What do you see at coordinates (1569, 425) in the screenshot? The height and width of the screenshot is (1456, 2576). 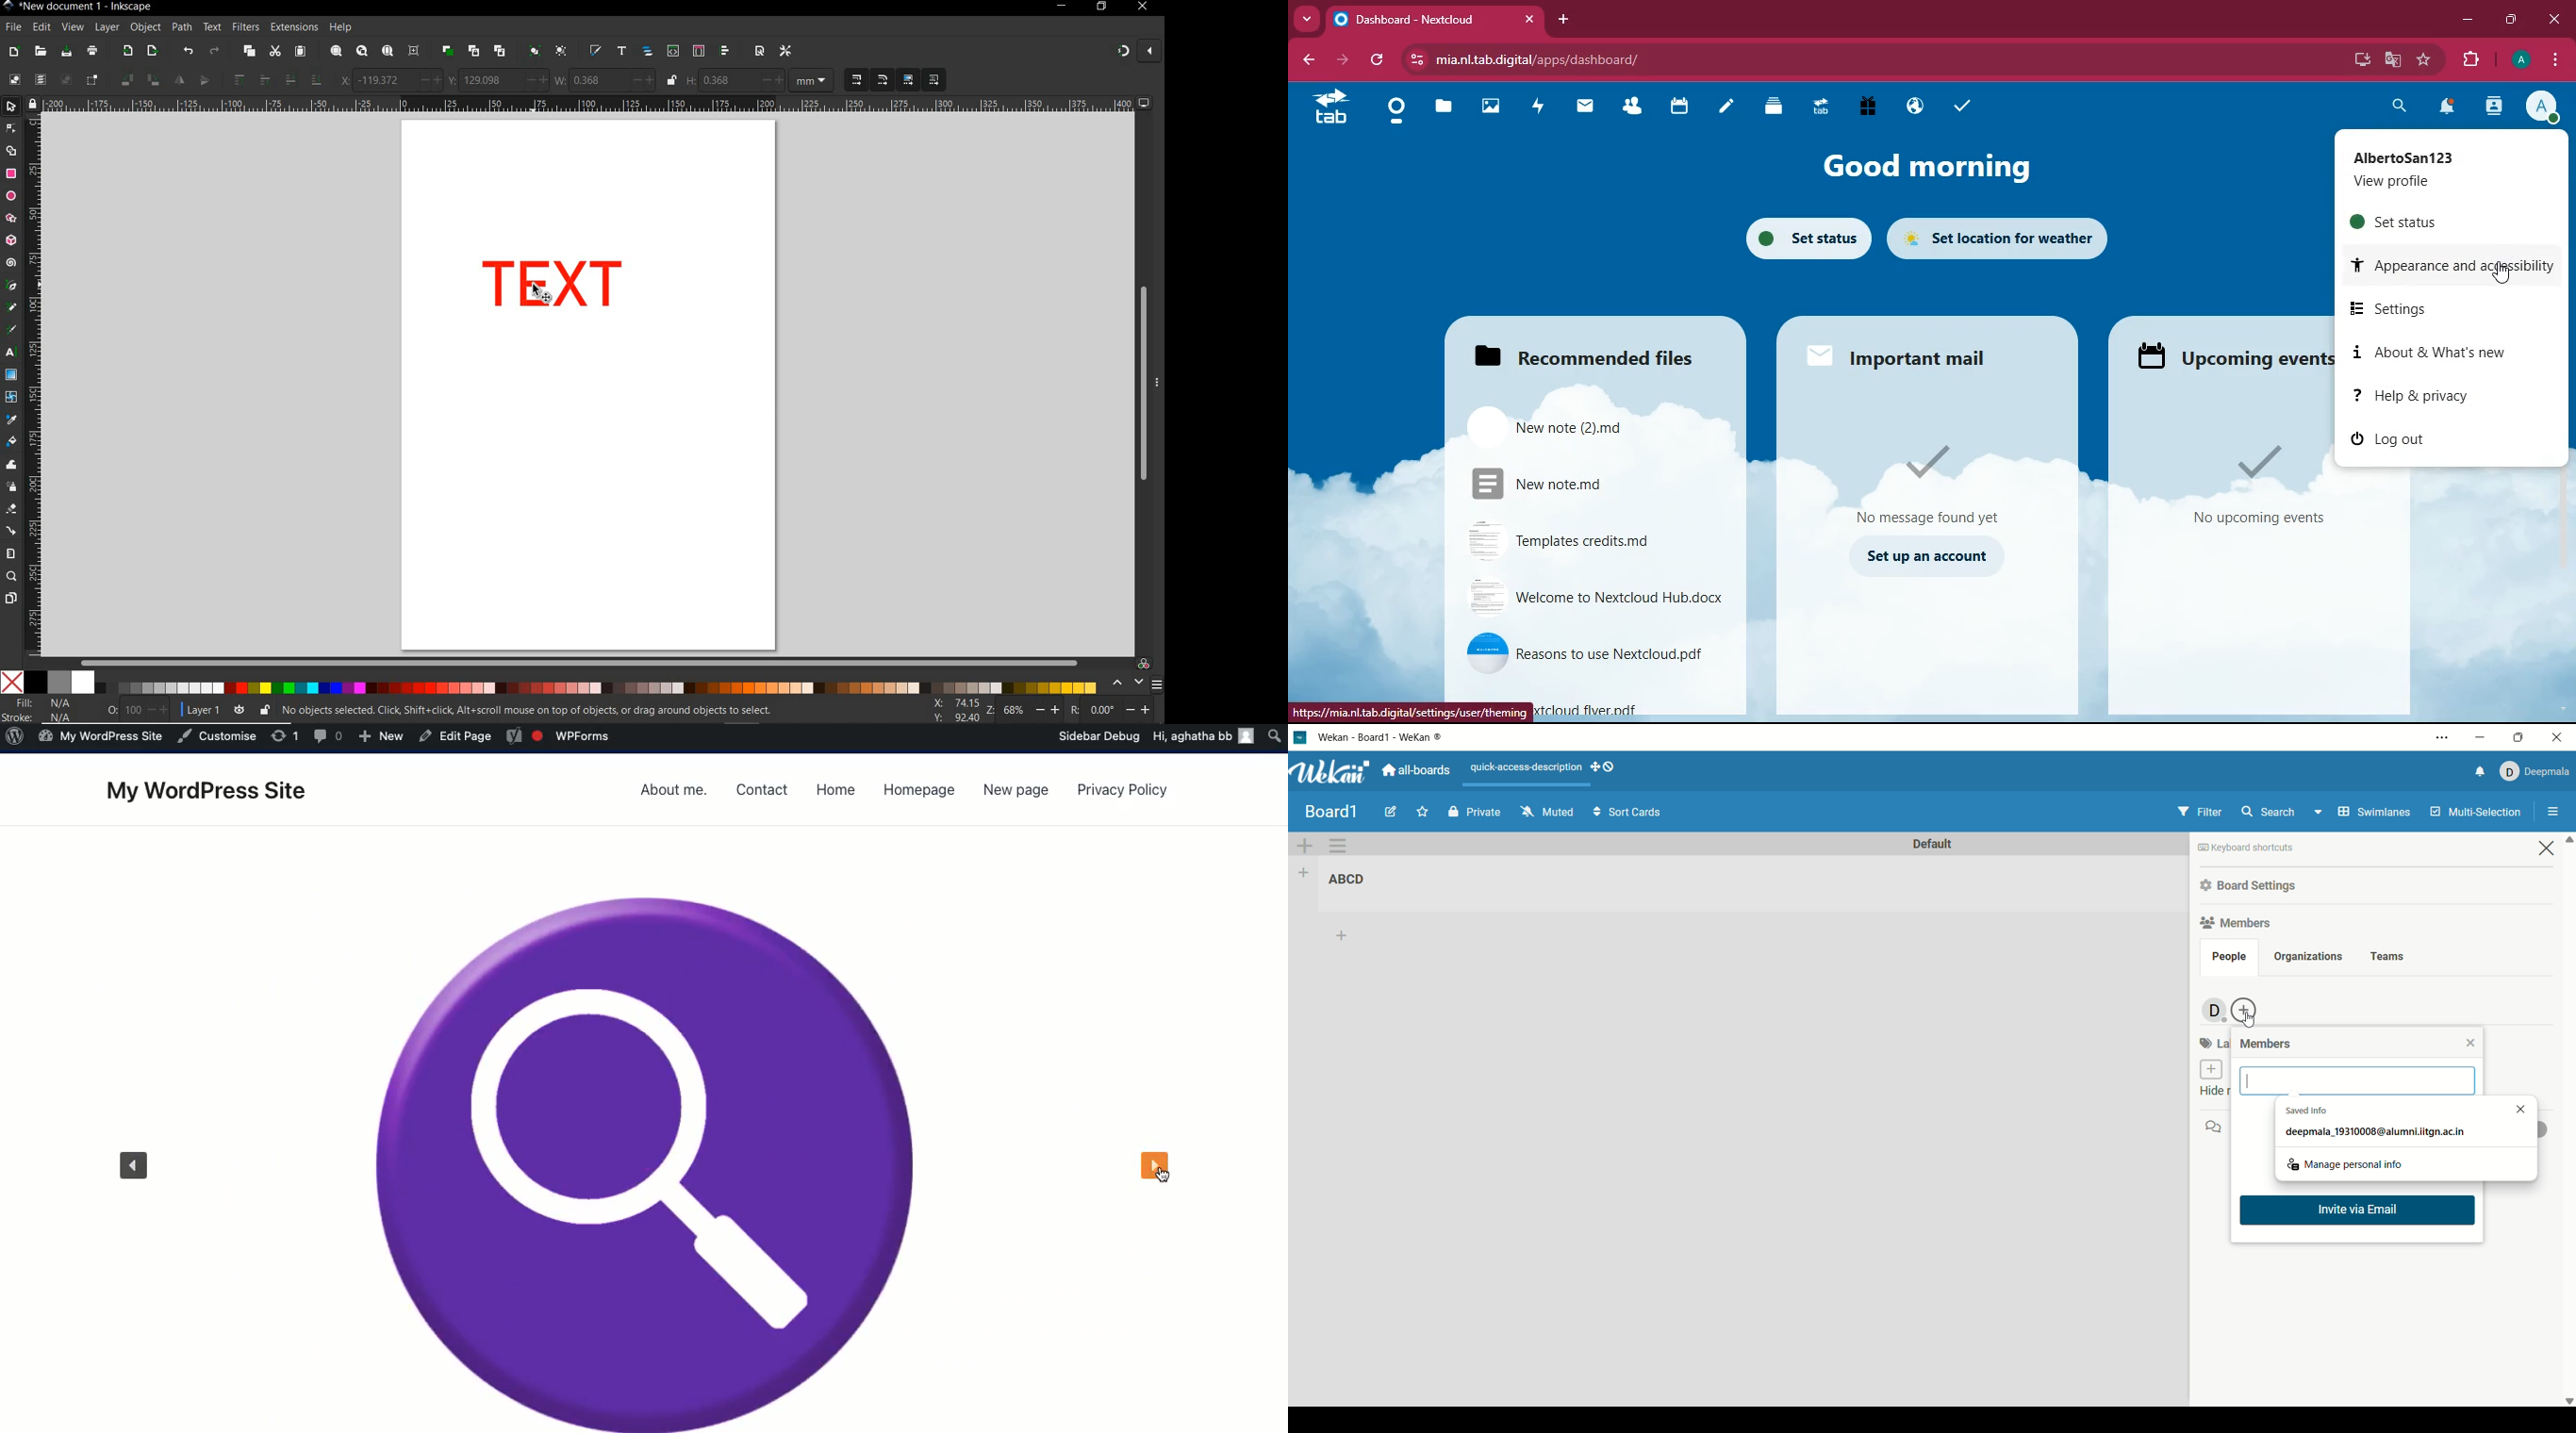 I see `file` at bounding box center [1569, 425].